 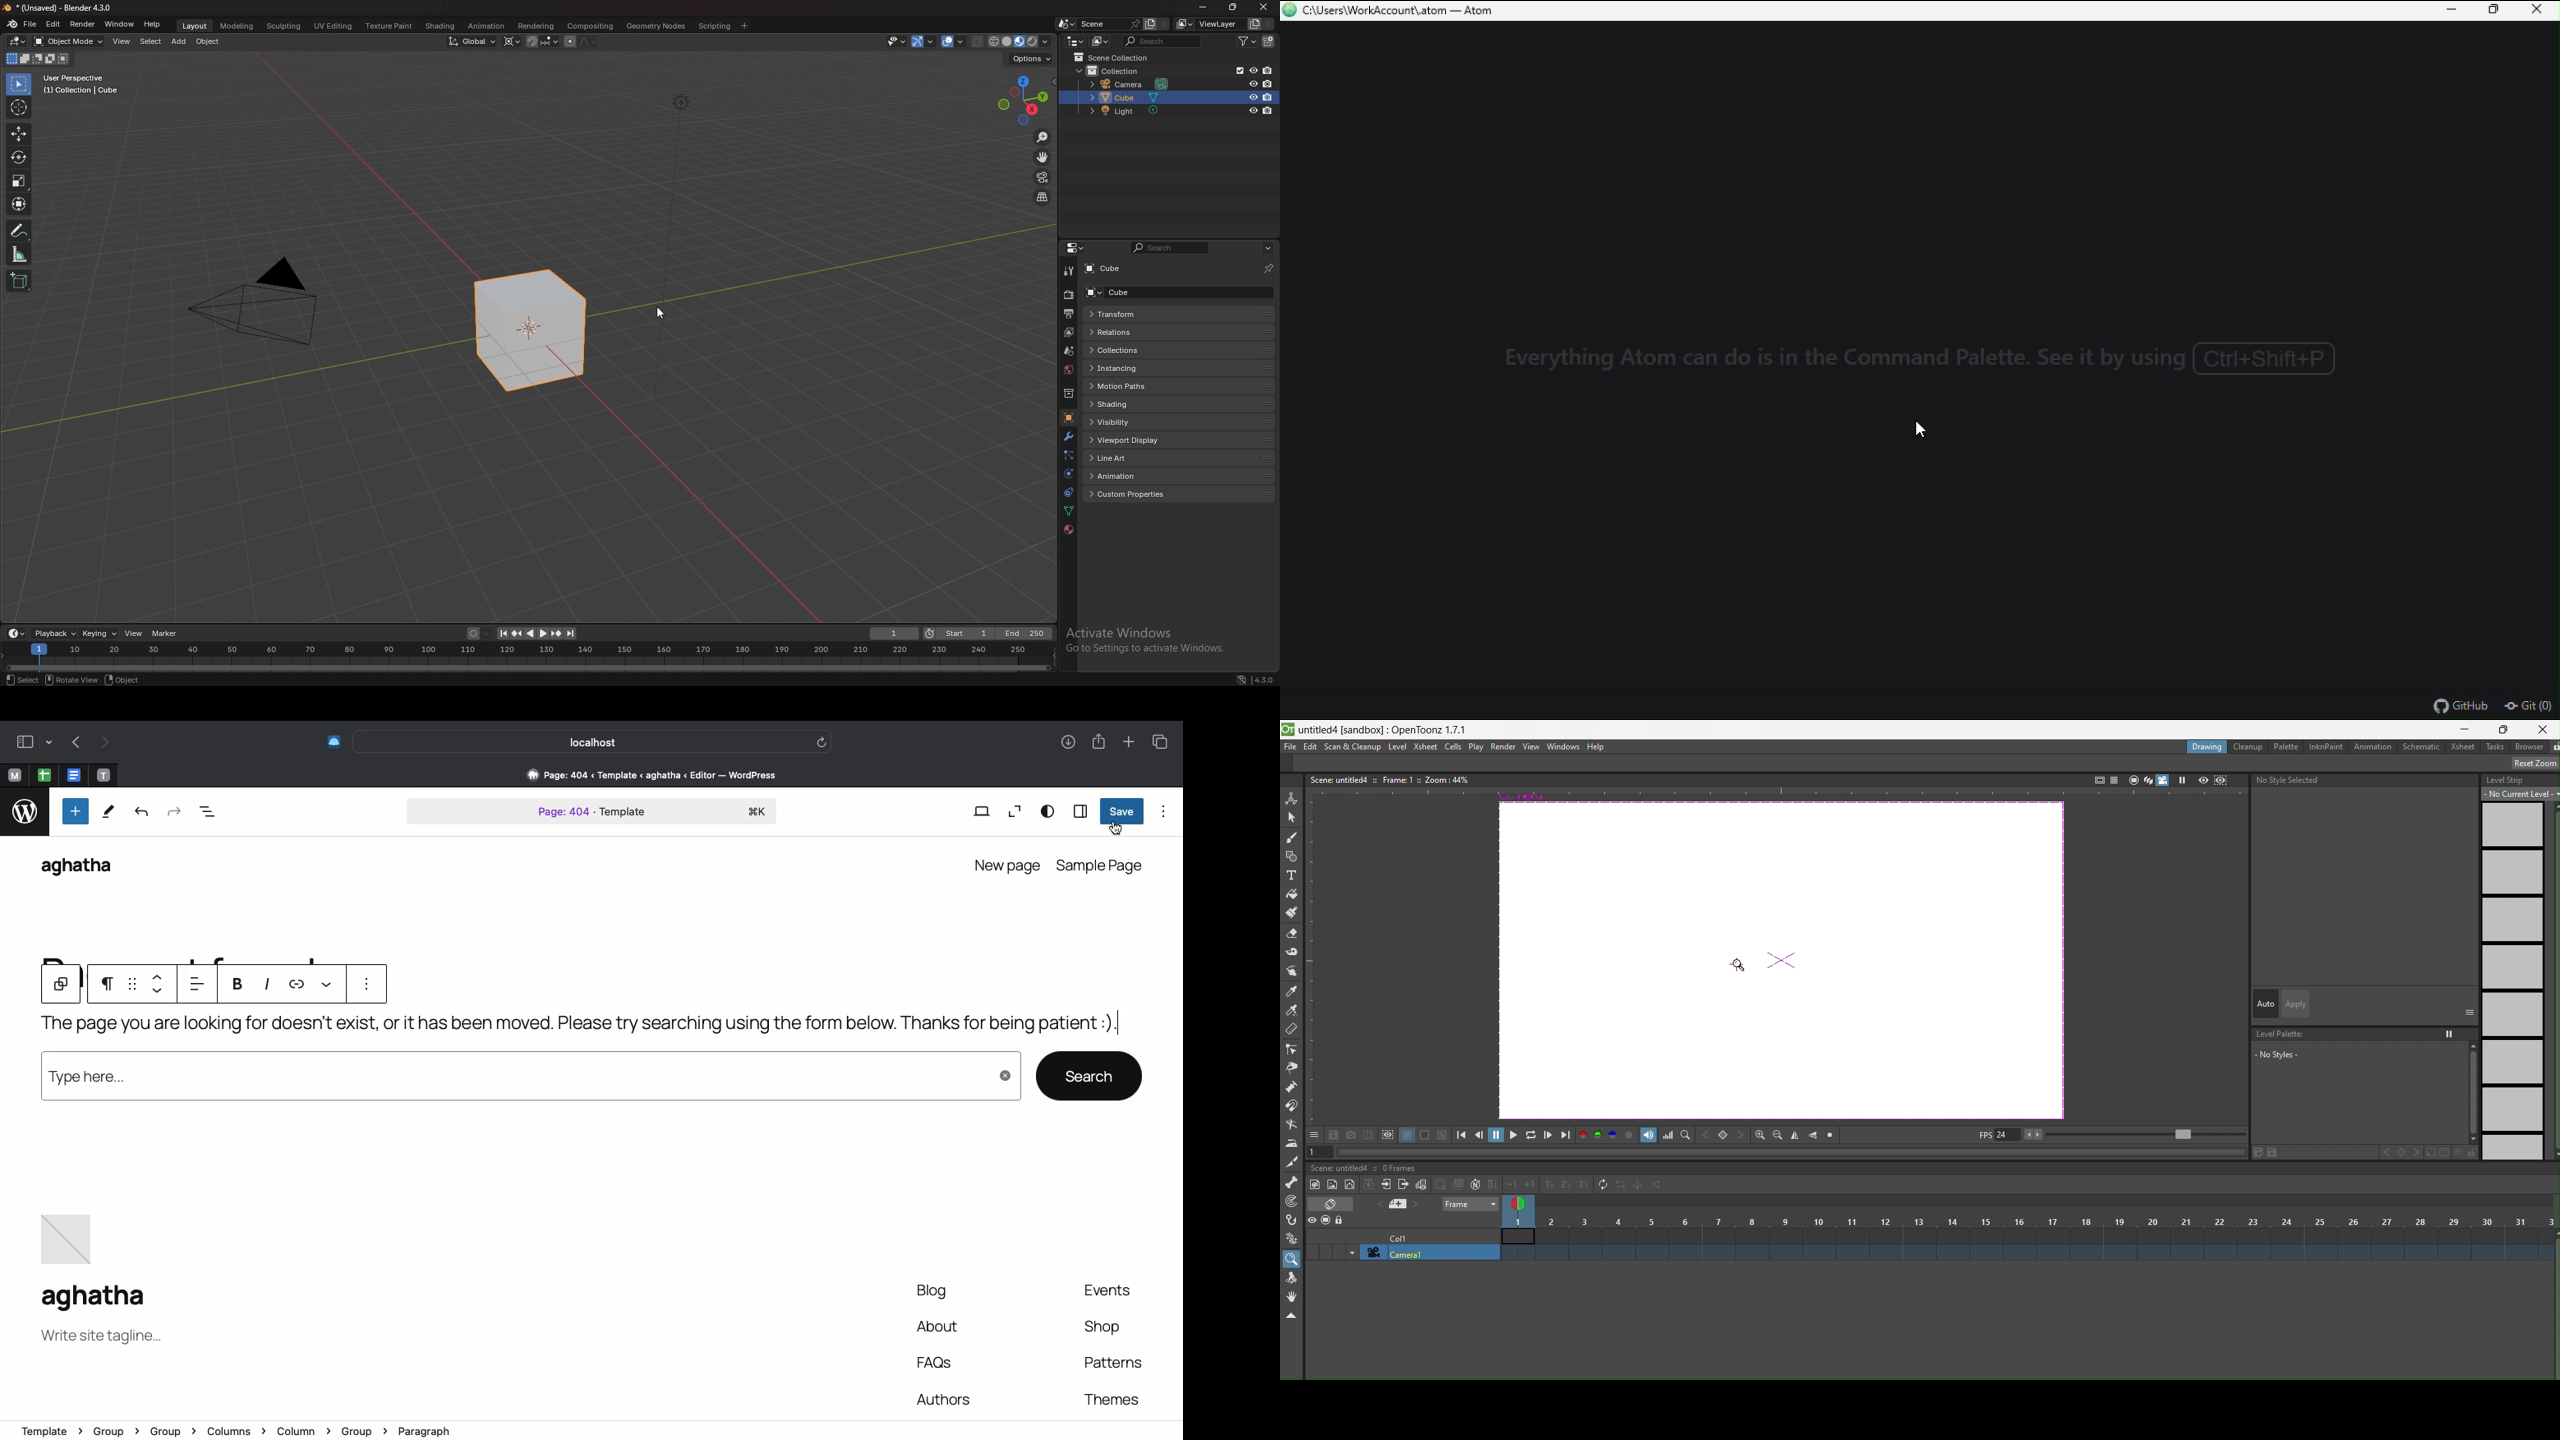 What do you see at coordinates (1049, 812) in the screenshot?
I see `View options` at bounding box center [1049, 812].